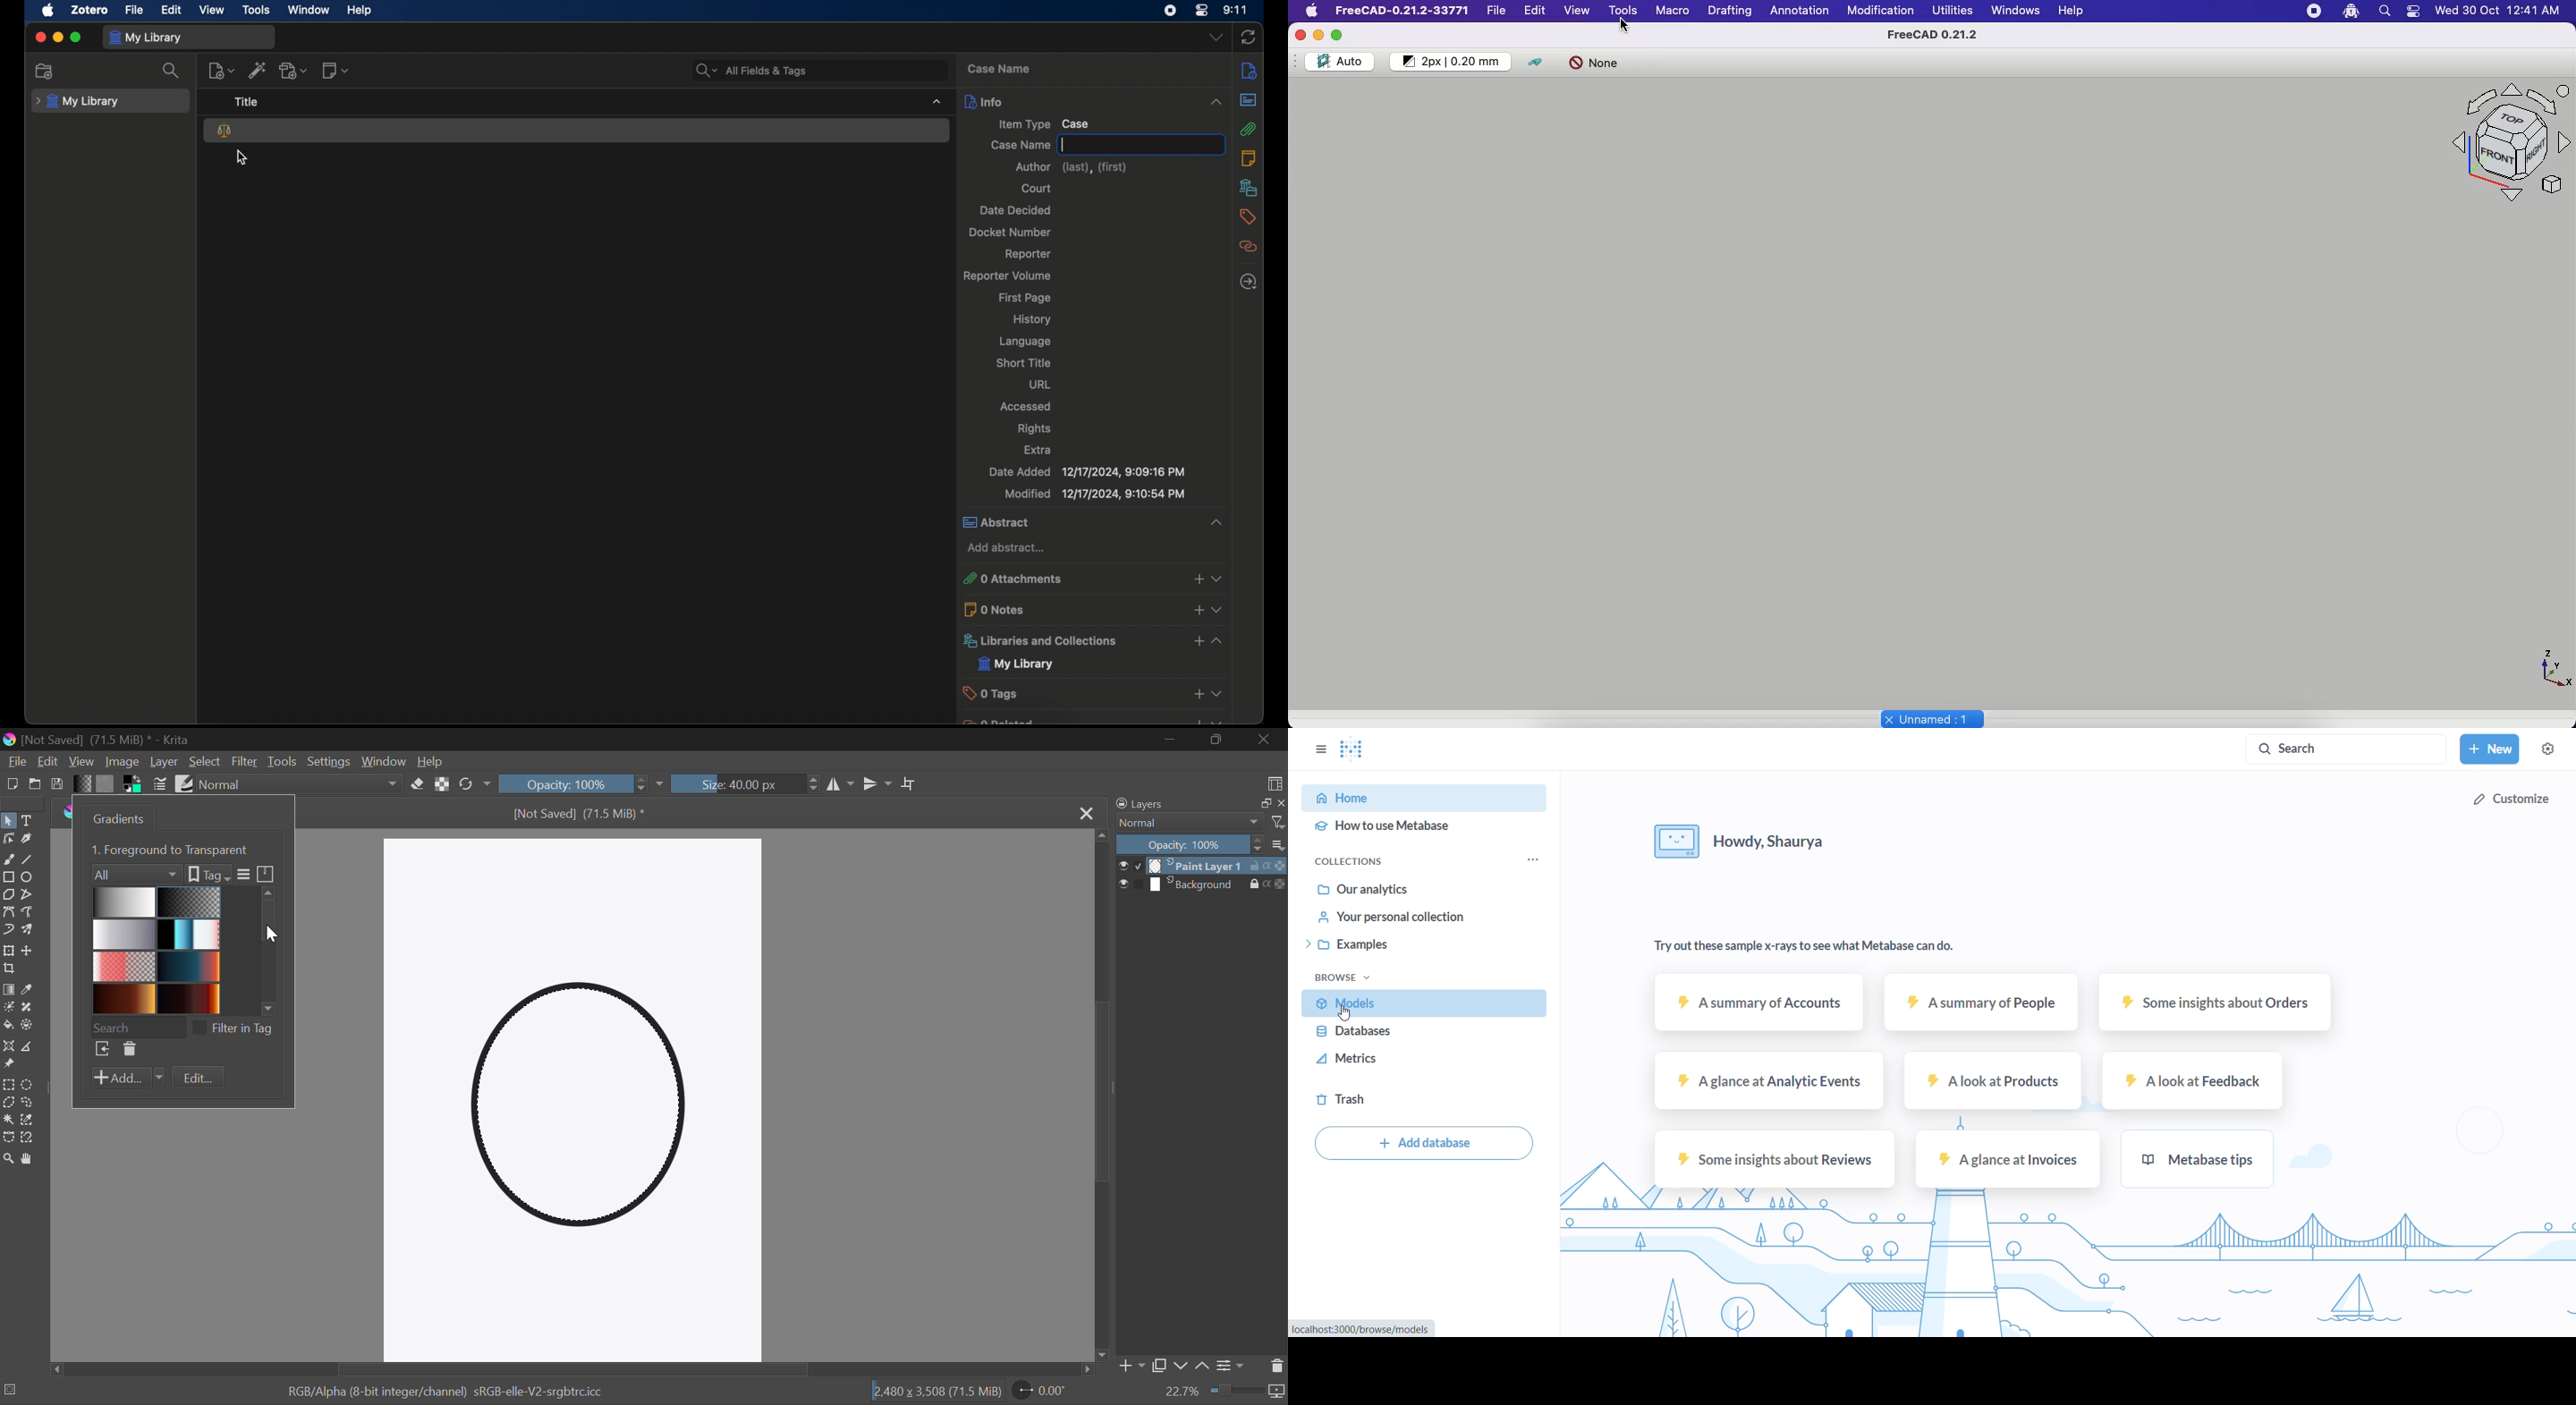 This screenshot has height=1428, width=2576. What do you see at coordinates (1024, 362) in the screenshot?
I see `short title` at bounding box center [1024, 362].